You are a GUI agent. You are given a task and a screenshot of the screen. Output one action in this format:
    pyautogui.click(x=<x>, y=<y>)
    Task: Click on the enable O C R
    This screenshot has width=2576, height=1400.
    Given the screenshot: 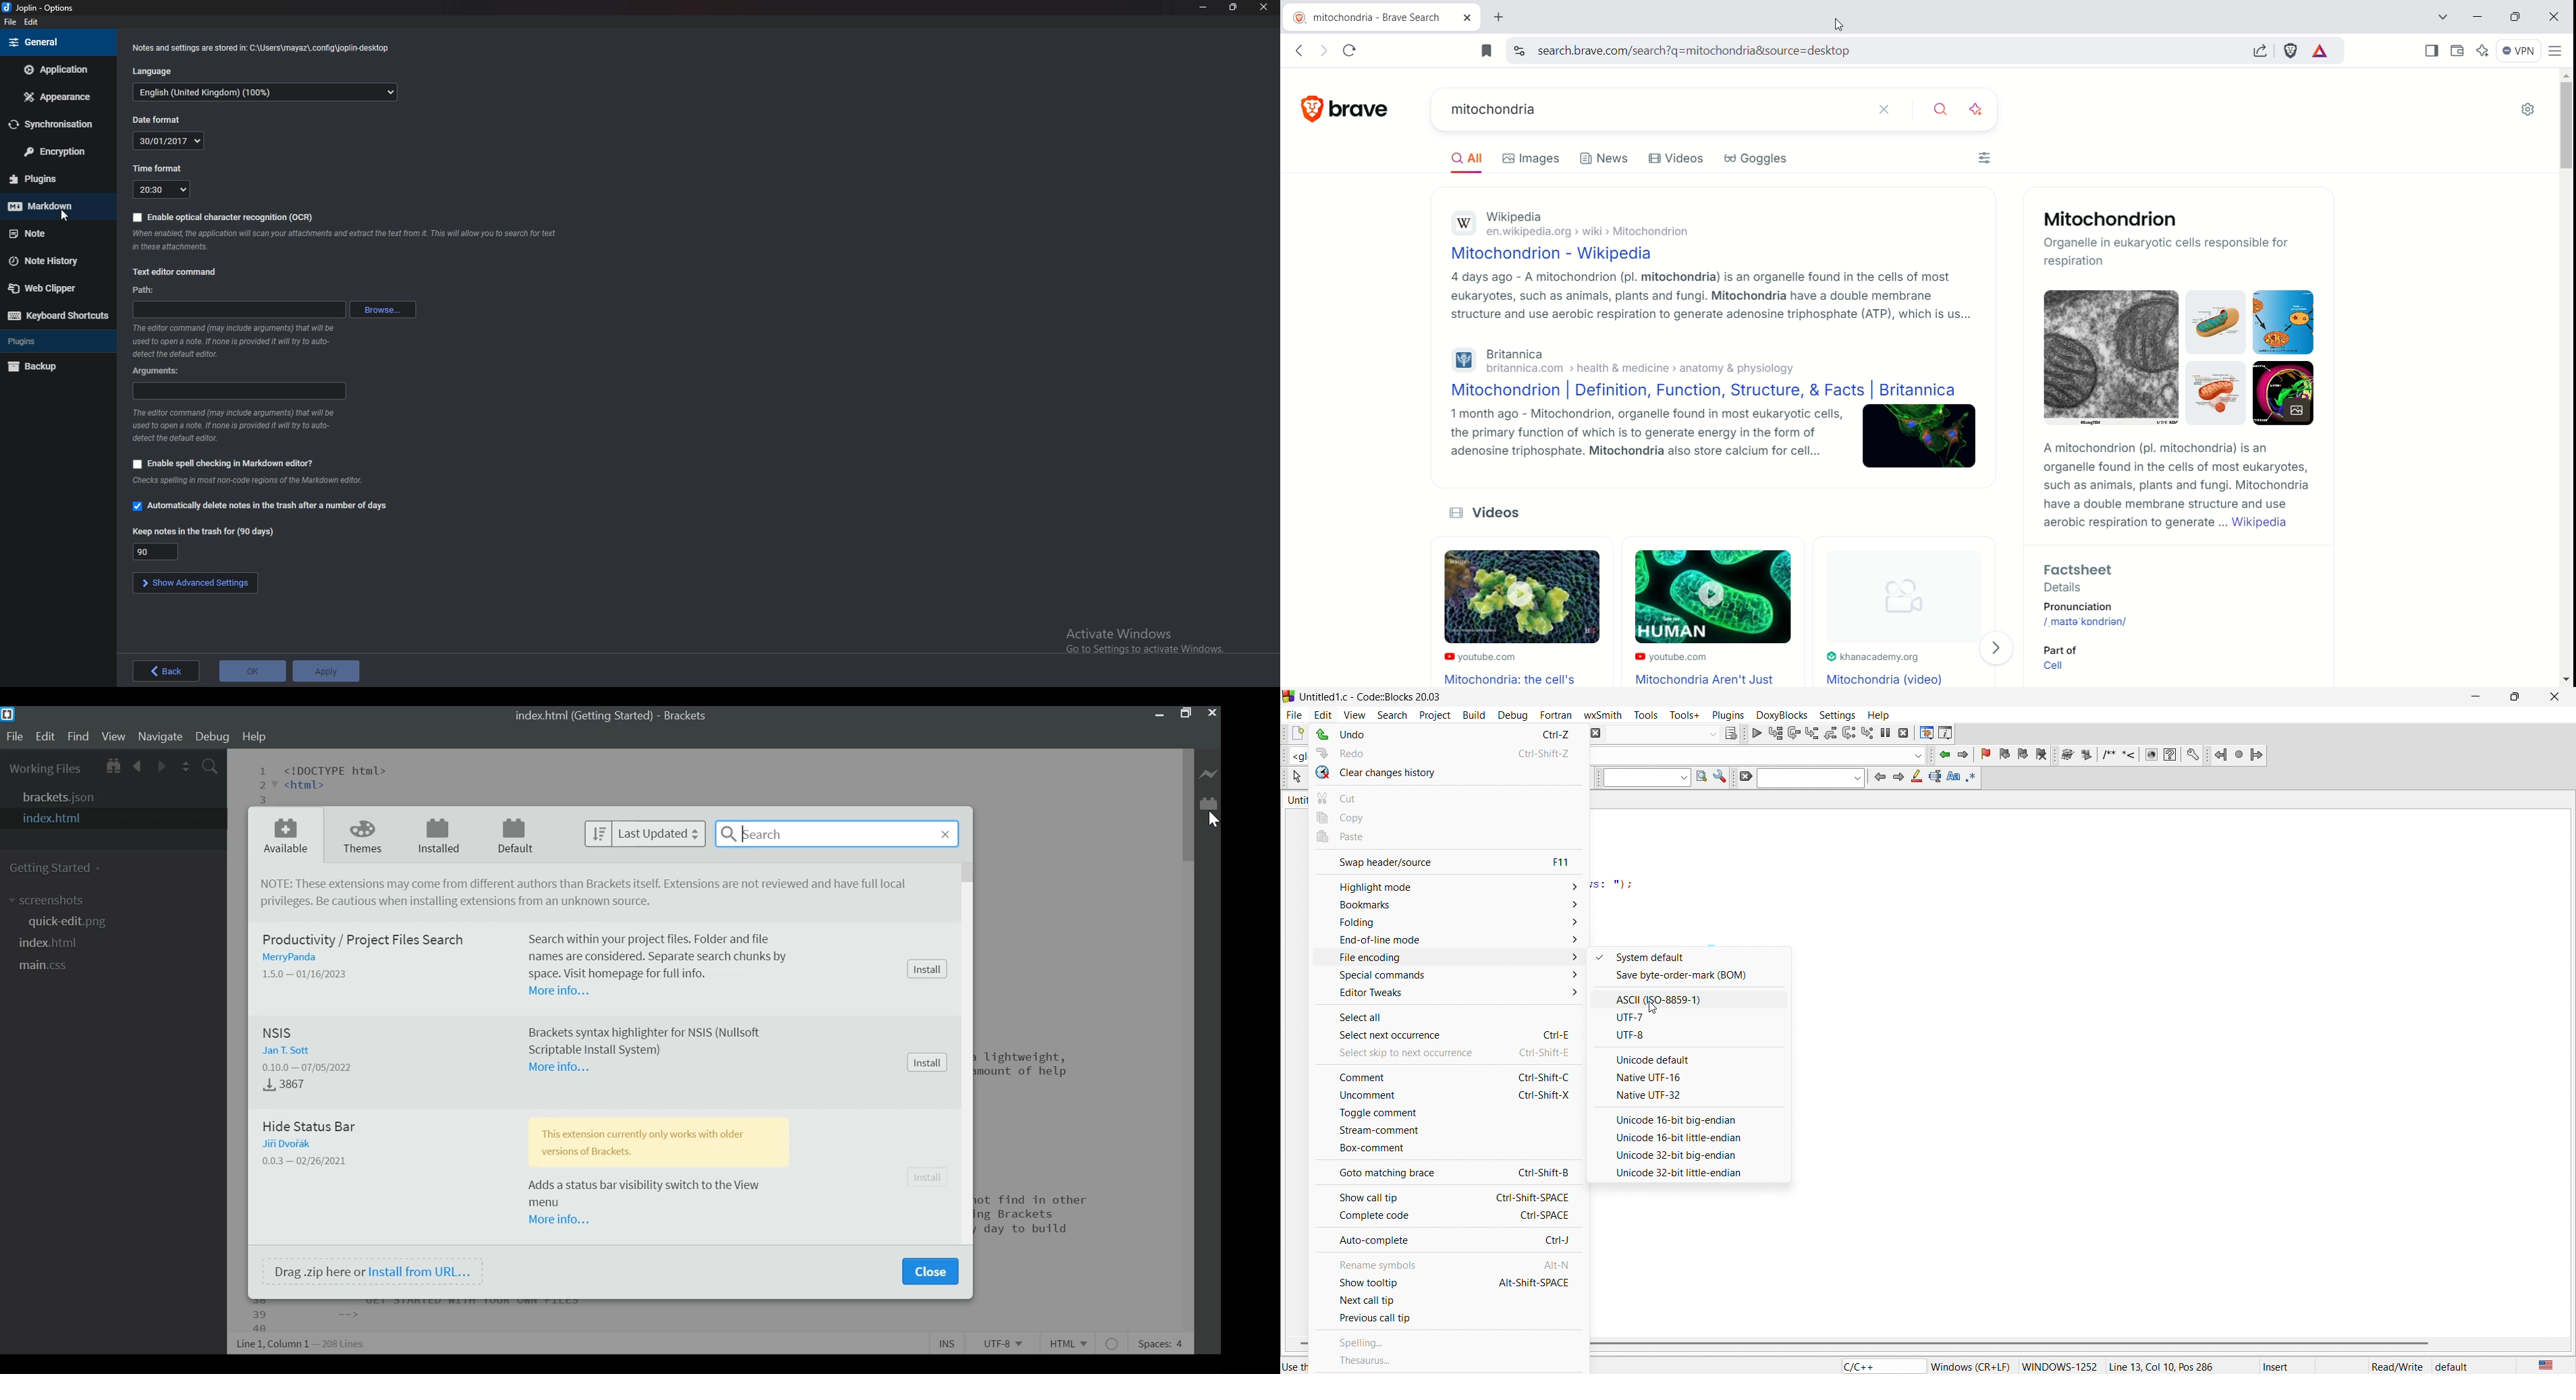 What is the action you would take?
    pyautogui.click(x=221, y=217)
    